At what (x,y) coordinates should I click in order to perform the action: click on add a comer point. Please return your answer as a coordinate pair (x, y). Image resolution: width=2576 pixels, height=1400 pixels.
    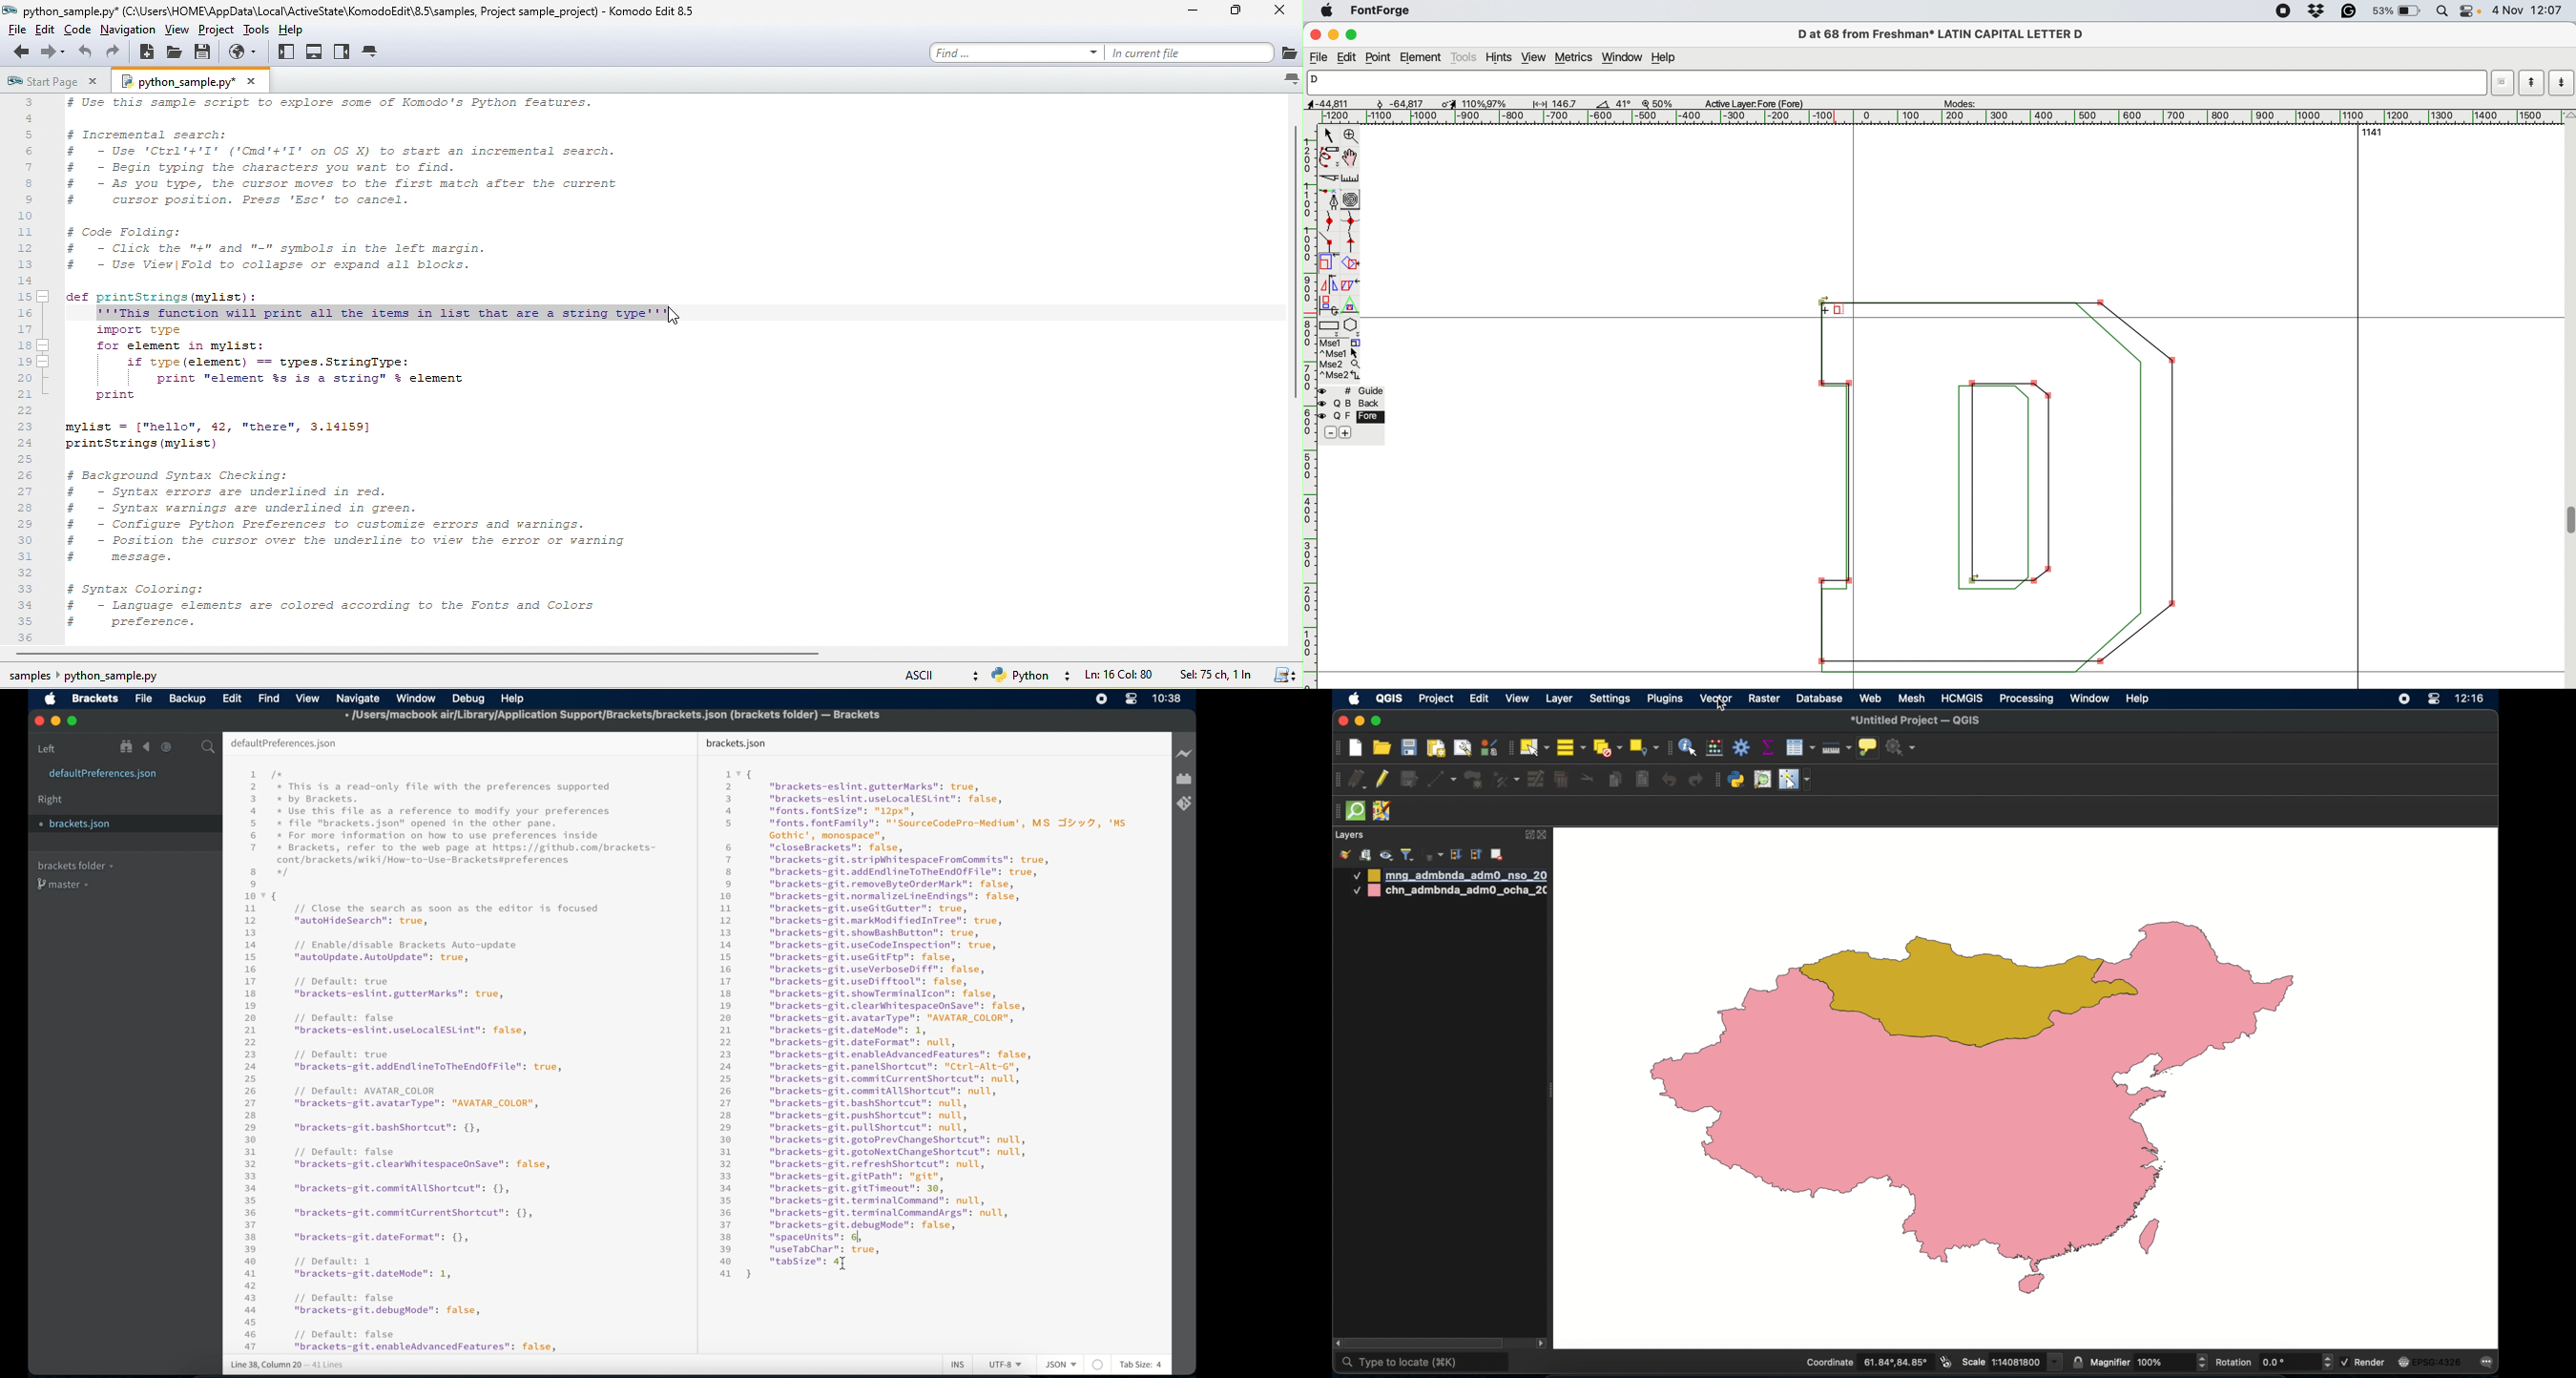
    Looking at the image, I should click on (1329, 243).